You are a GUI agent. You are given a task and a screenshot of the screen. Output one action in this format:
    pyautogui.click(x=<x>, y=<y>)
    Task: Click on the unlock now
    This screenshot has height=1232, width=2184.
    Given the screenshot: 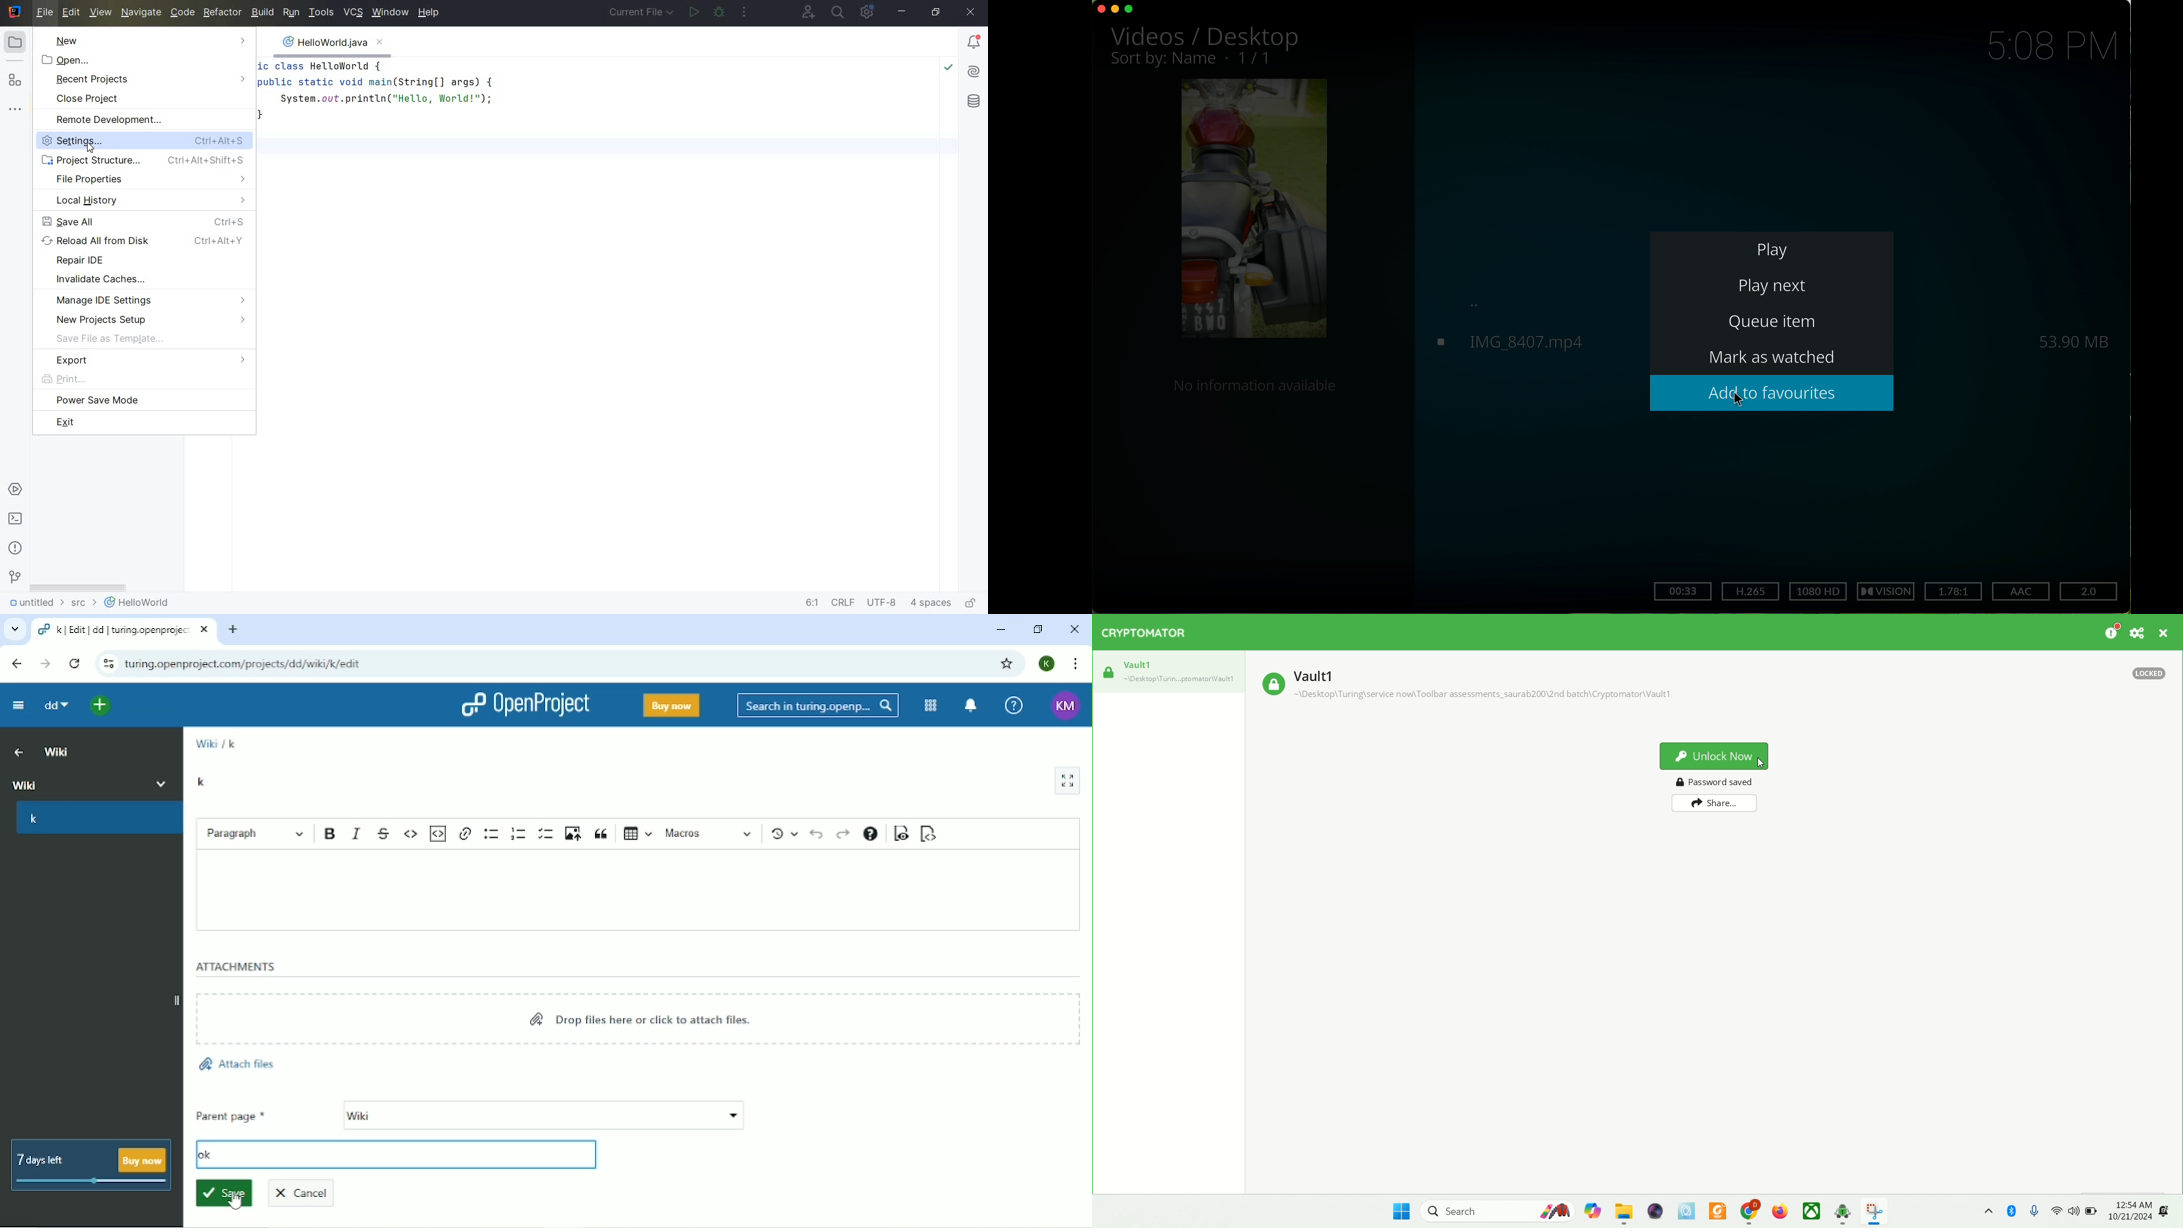 What is the action you would take?
    pyautogui.click(x=1713, y=755)
    